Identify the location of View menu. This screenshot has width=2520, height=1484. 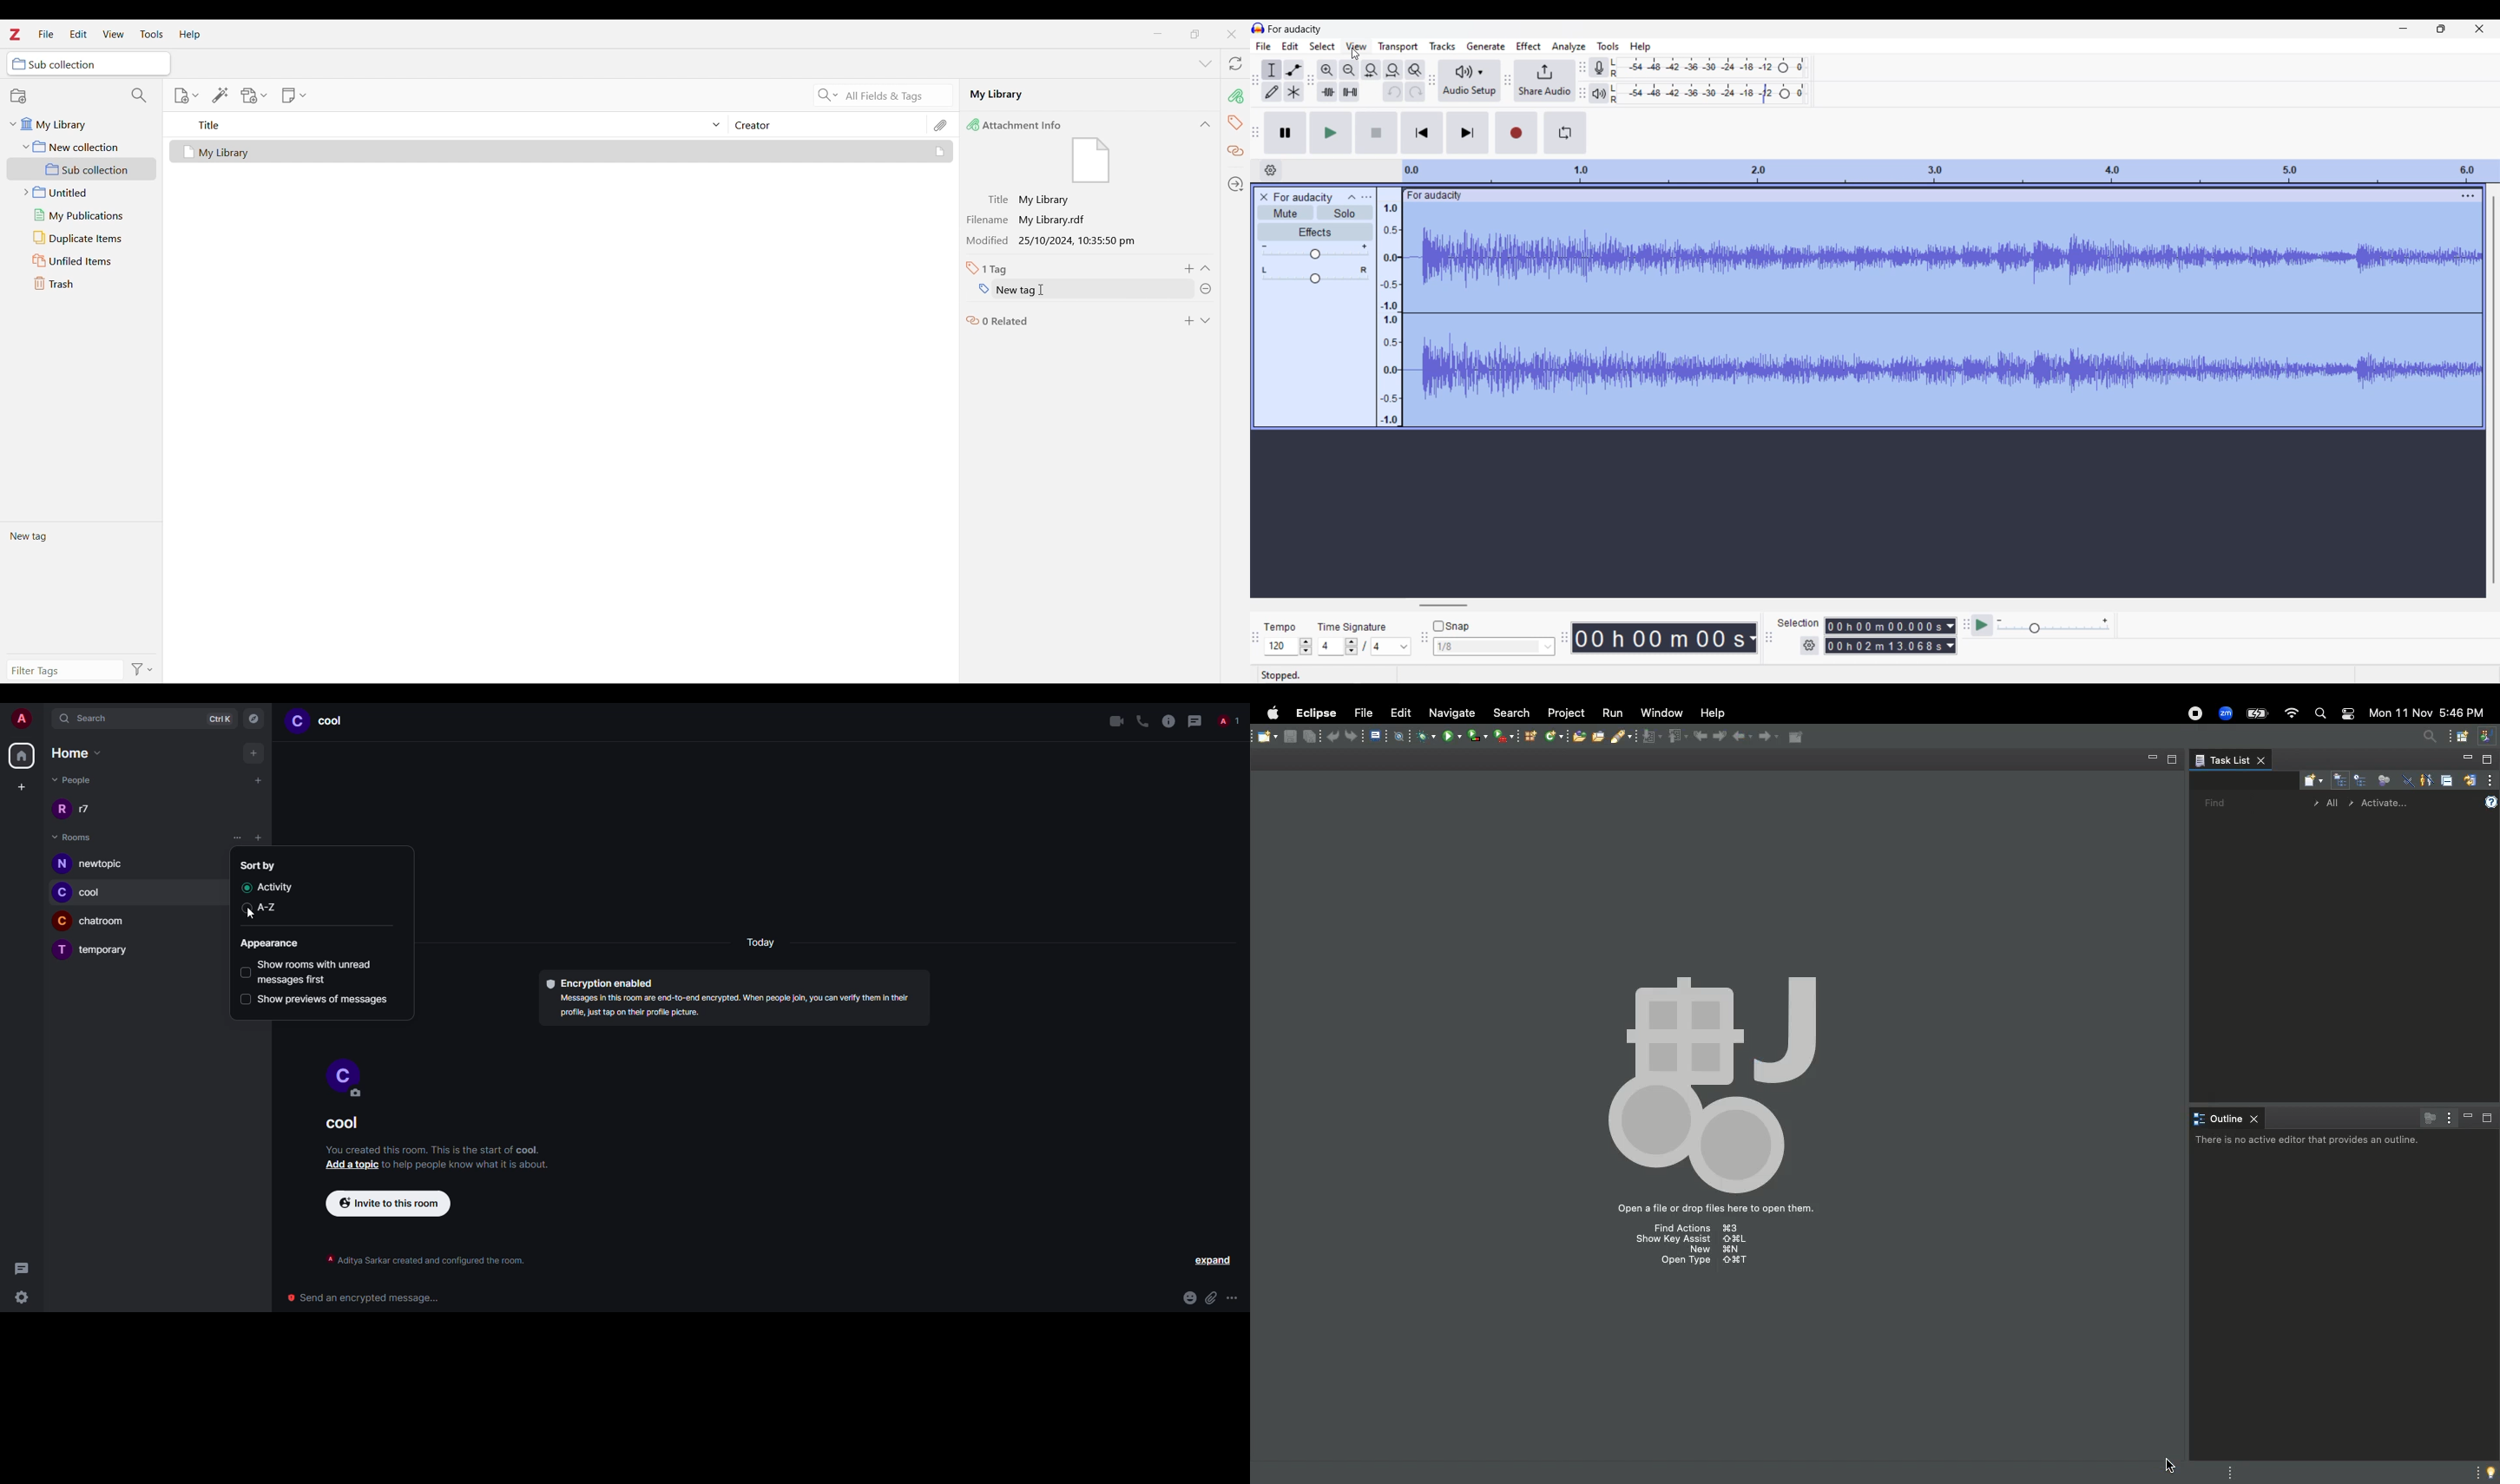
(114, 34).